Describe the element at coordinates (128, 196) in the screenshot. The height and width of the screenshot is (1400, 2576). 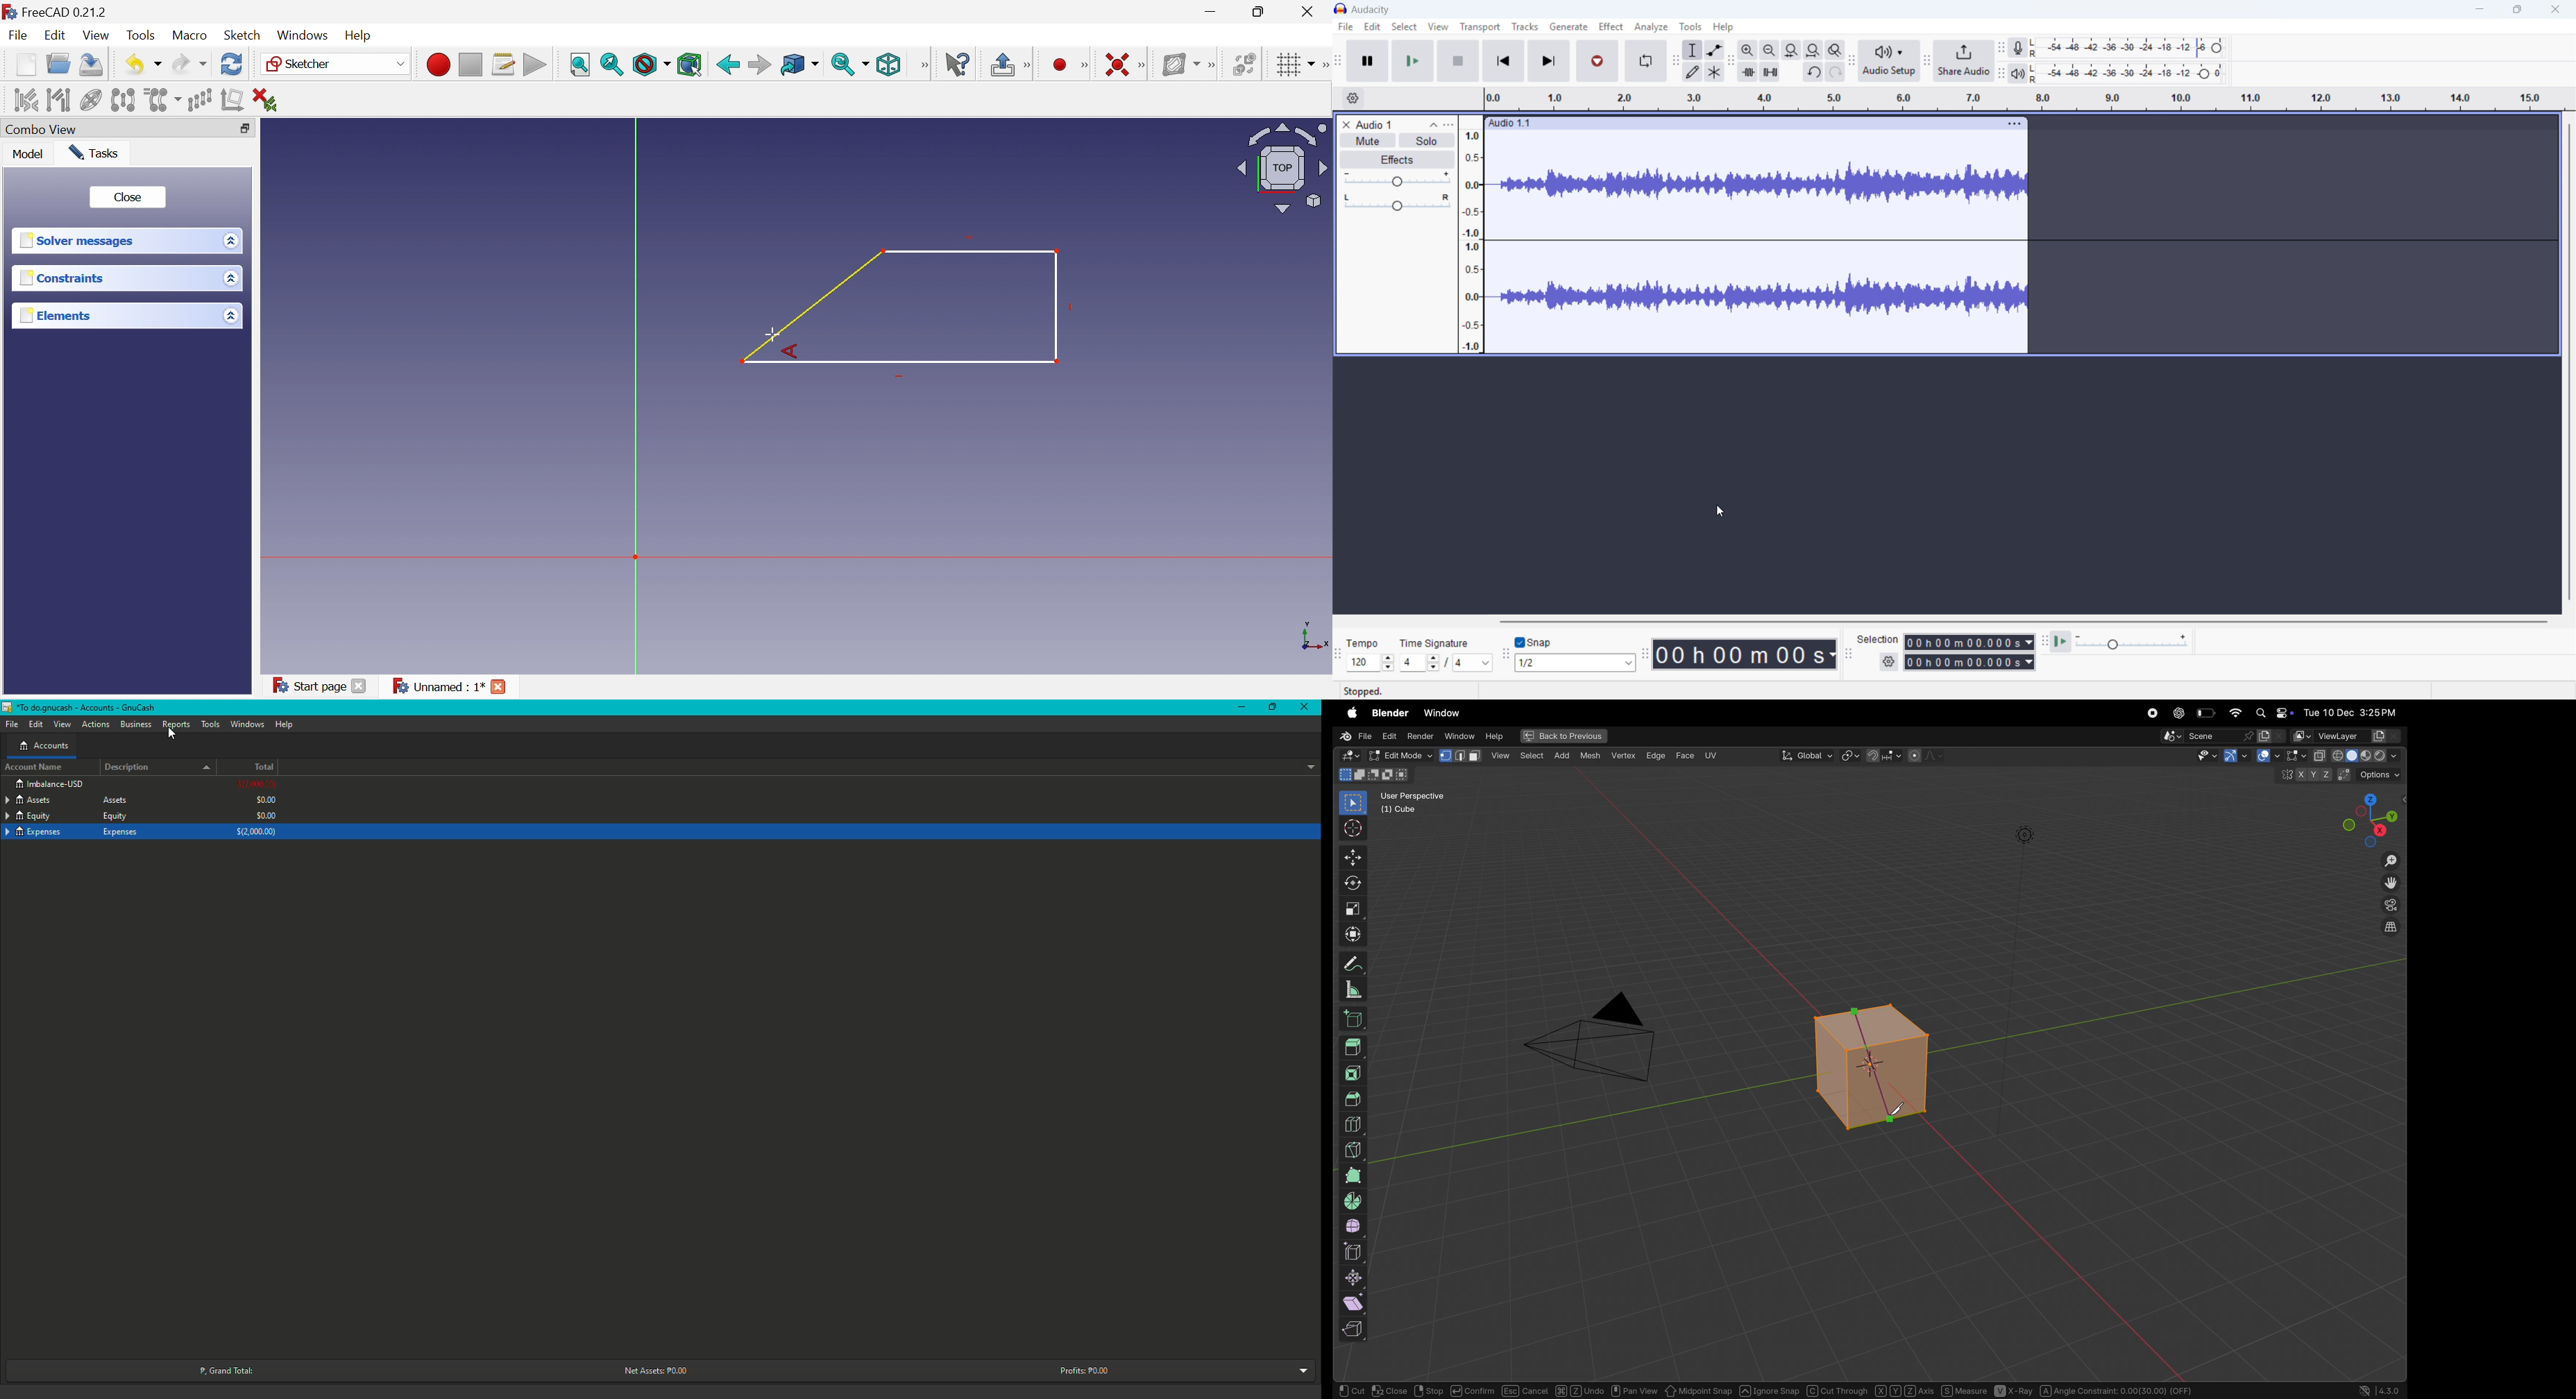
I see `Close` at that location.